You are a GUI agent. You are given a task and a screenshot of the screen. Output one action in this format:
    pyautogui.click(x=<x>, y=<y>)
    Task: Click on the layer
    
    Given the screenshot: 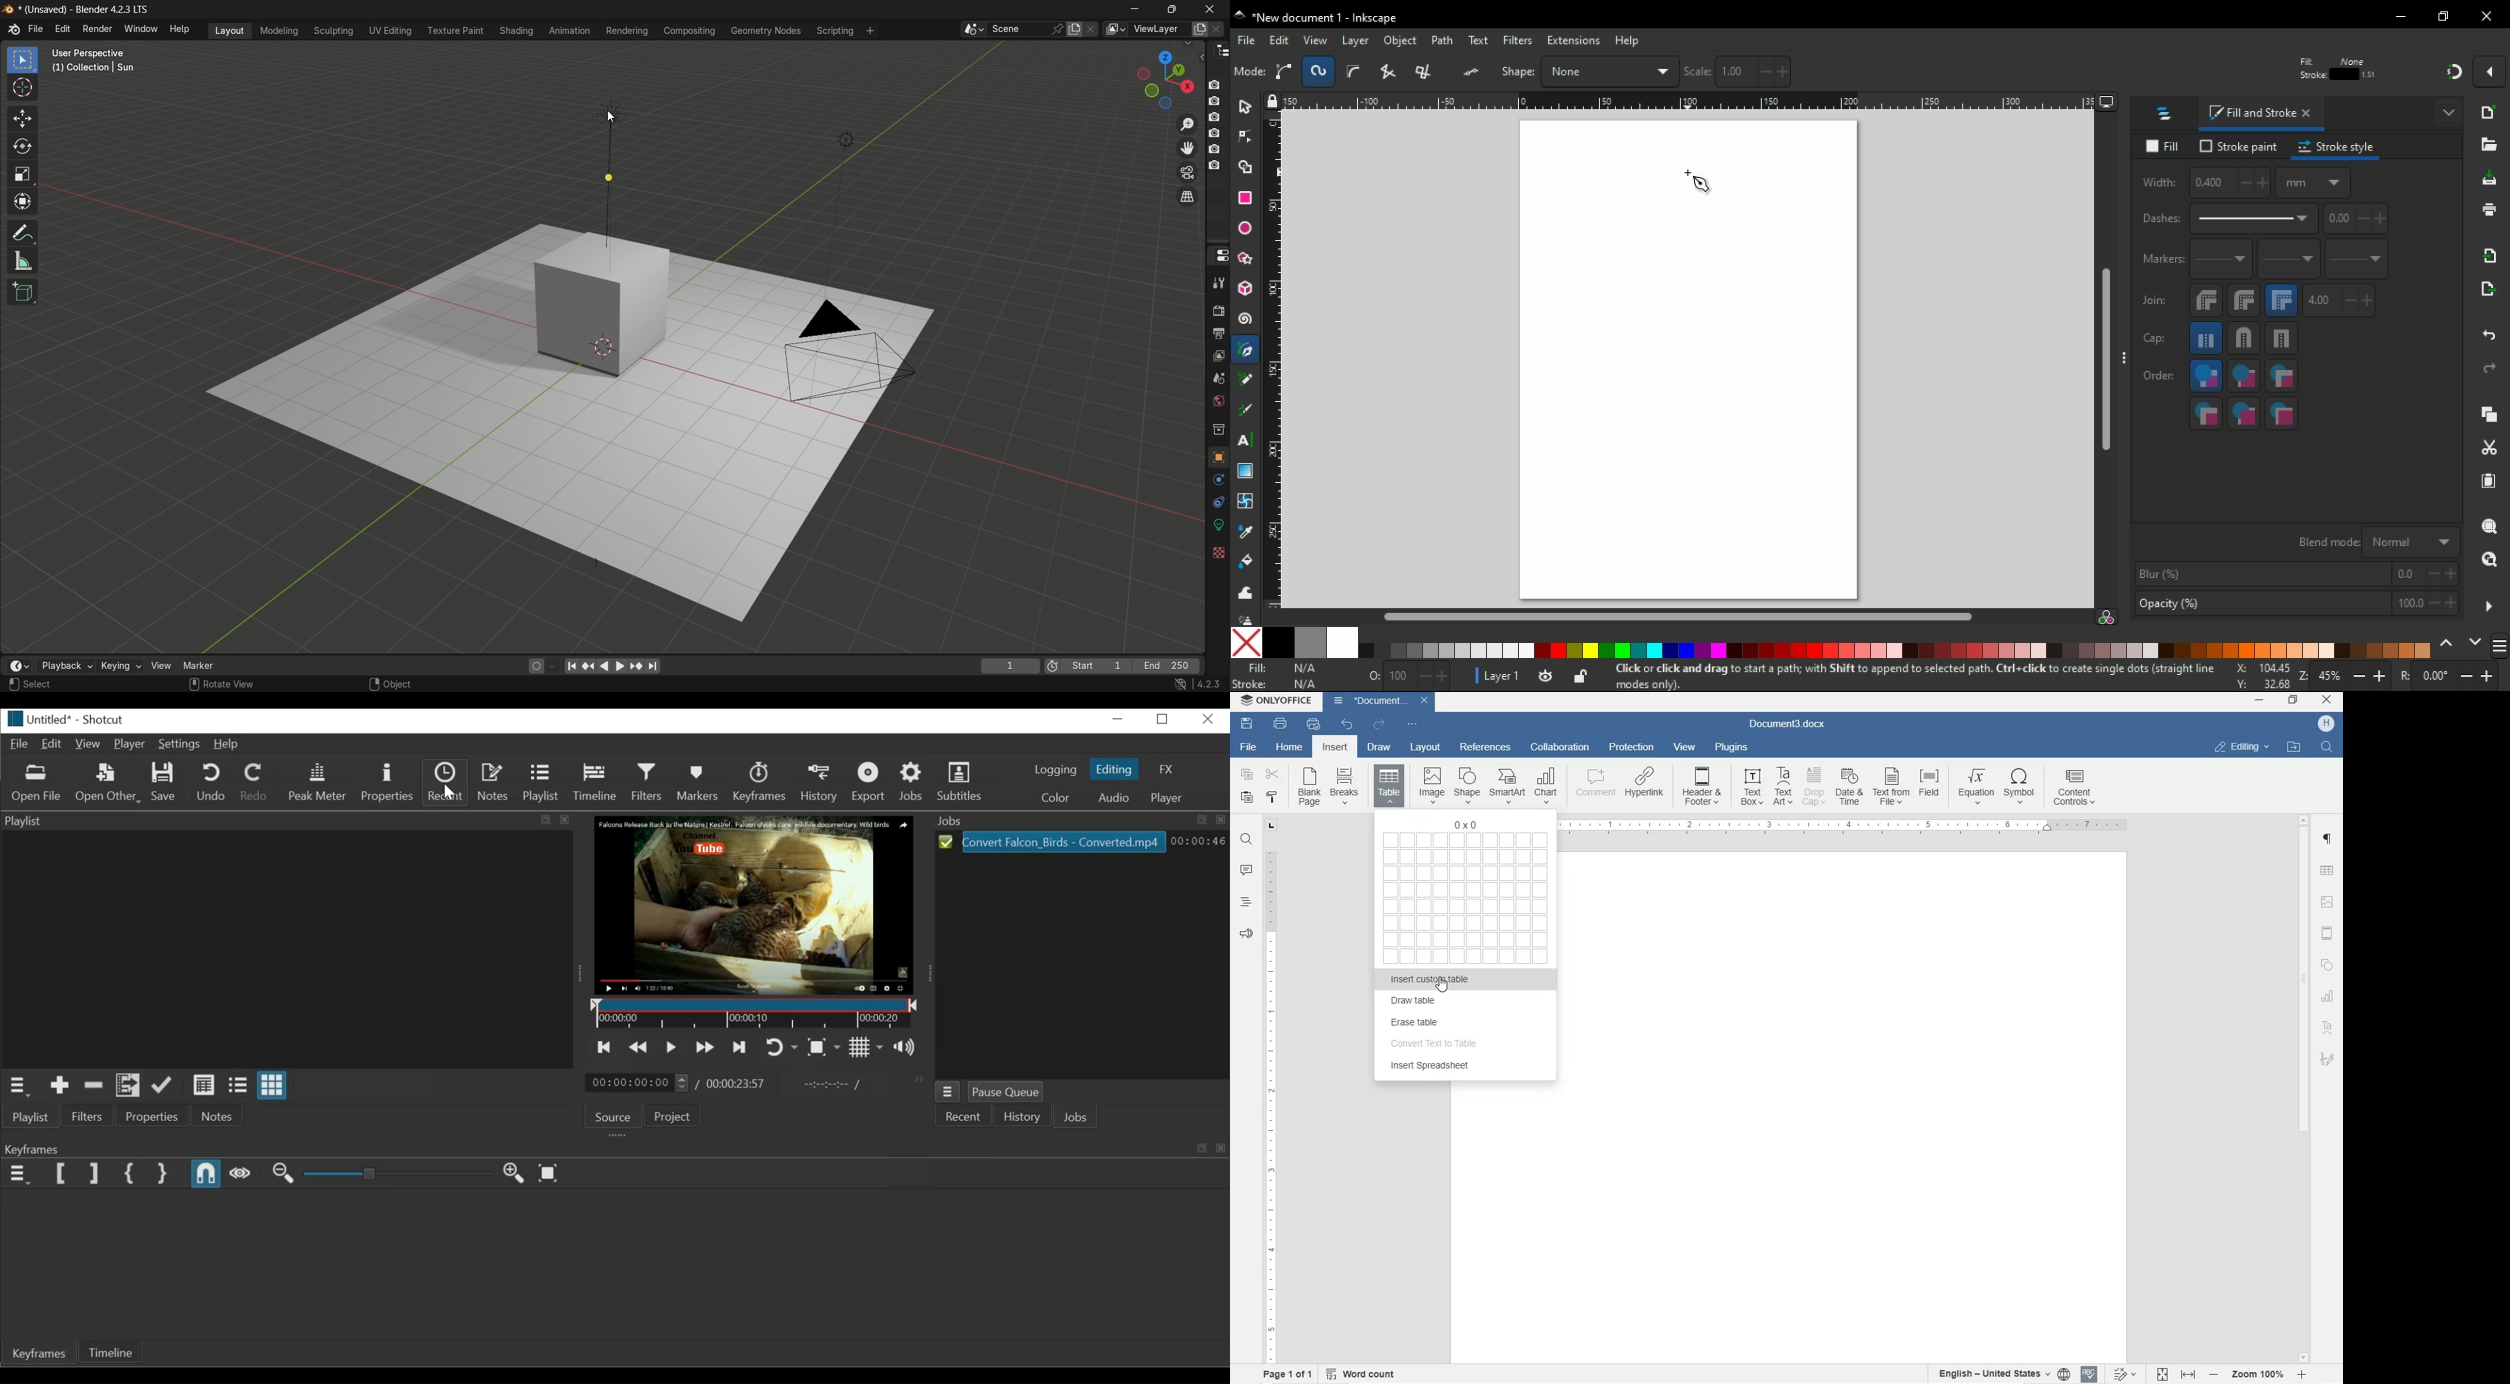 What is the action you would take?
    pyautogui.click(x=1358, y=40)
    